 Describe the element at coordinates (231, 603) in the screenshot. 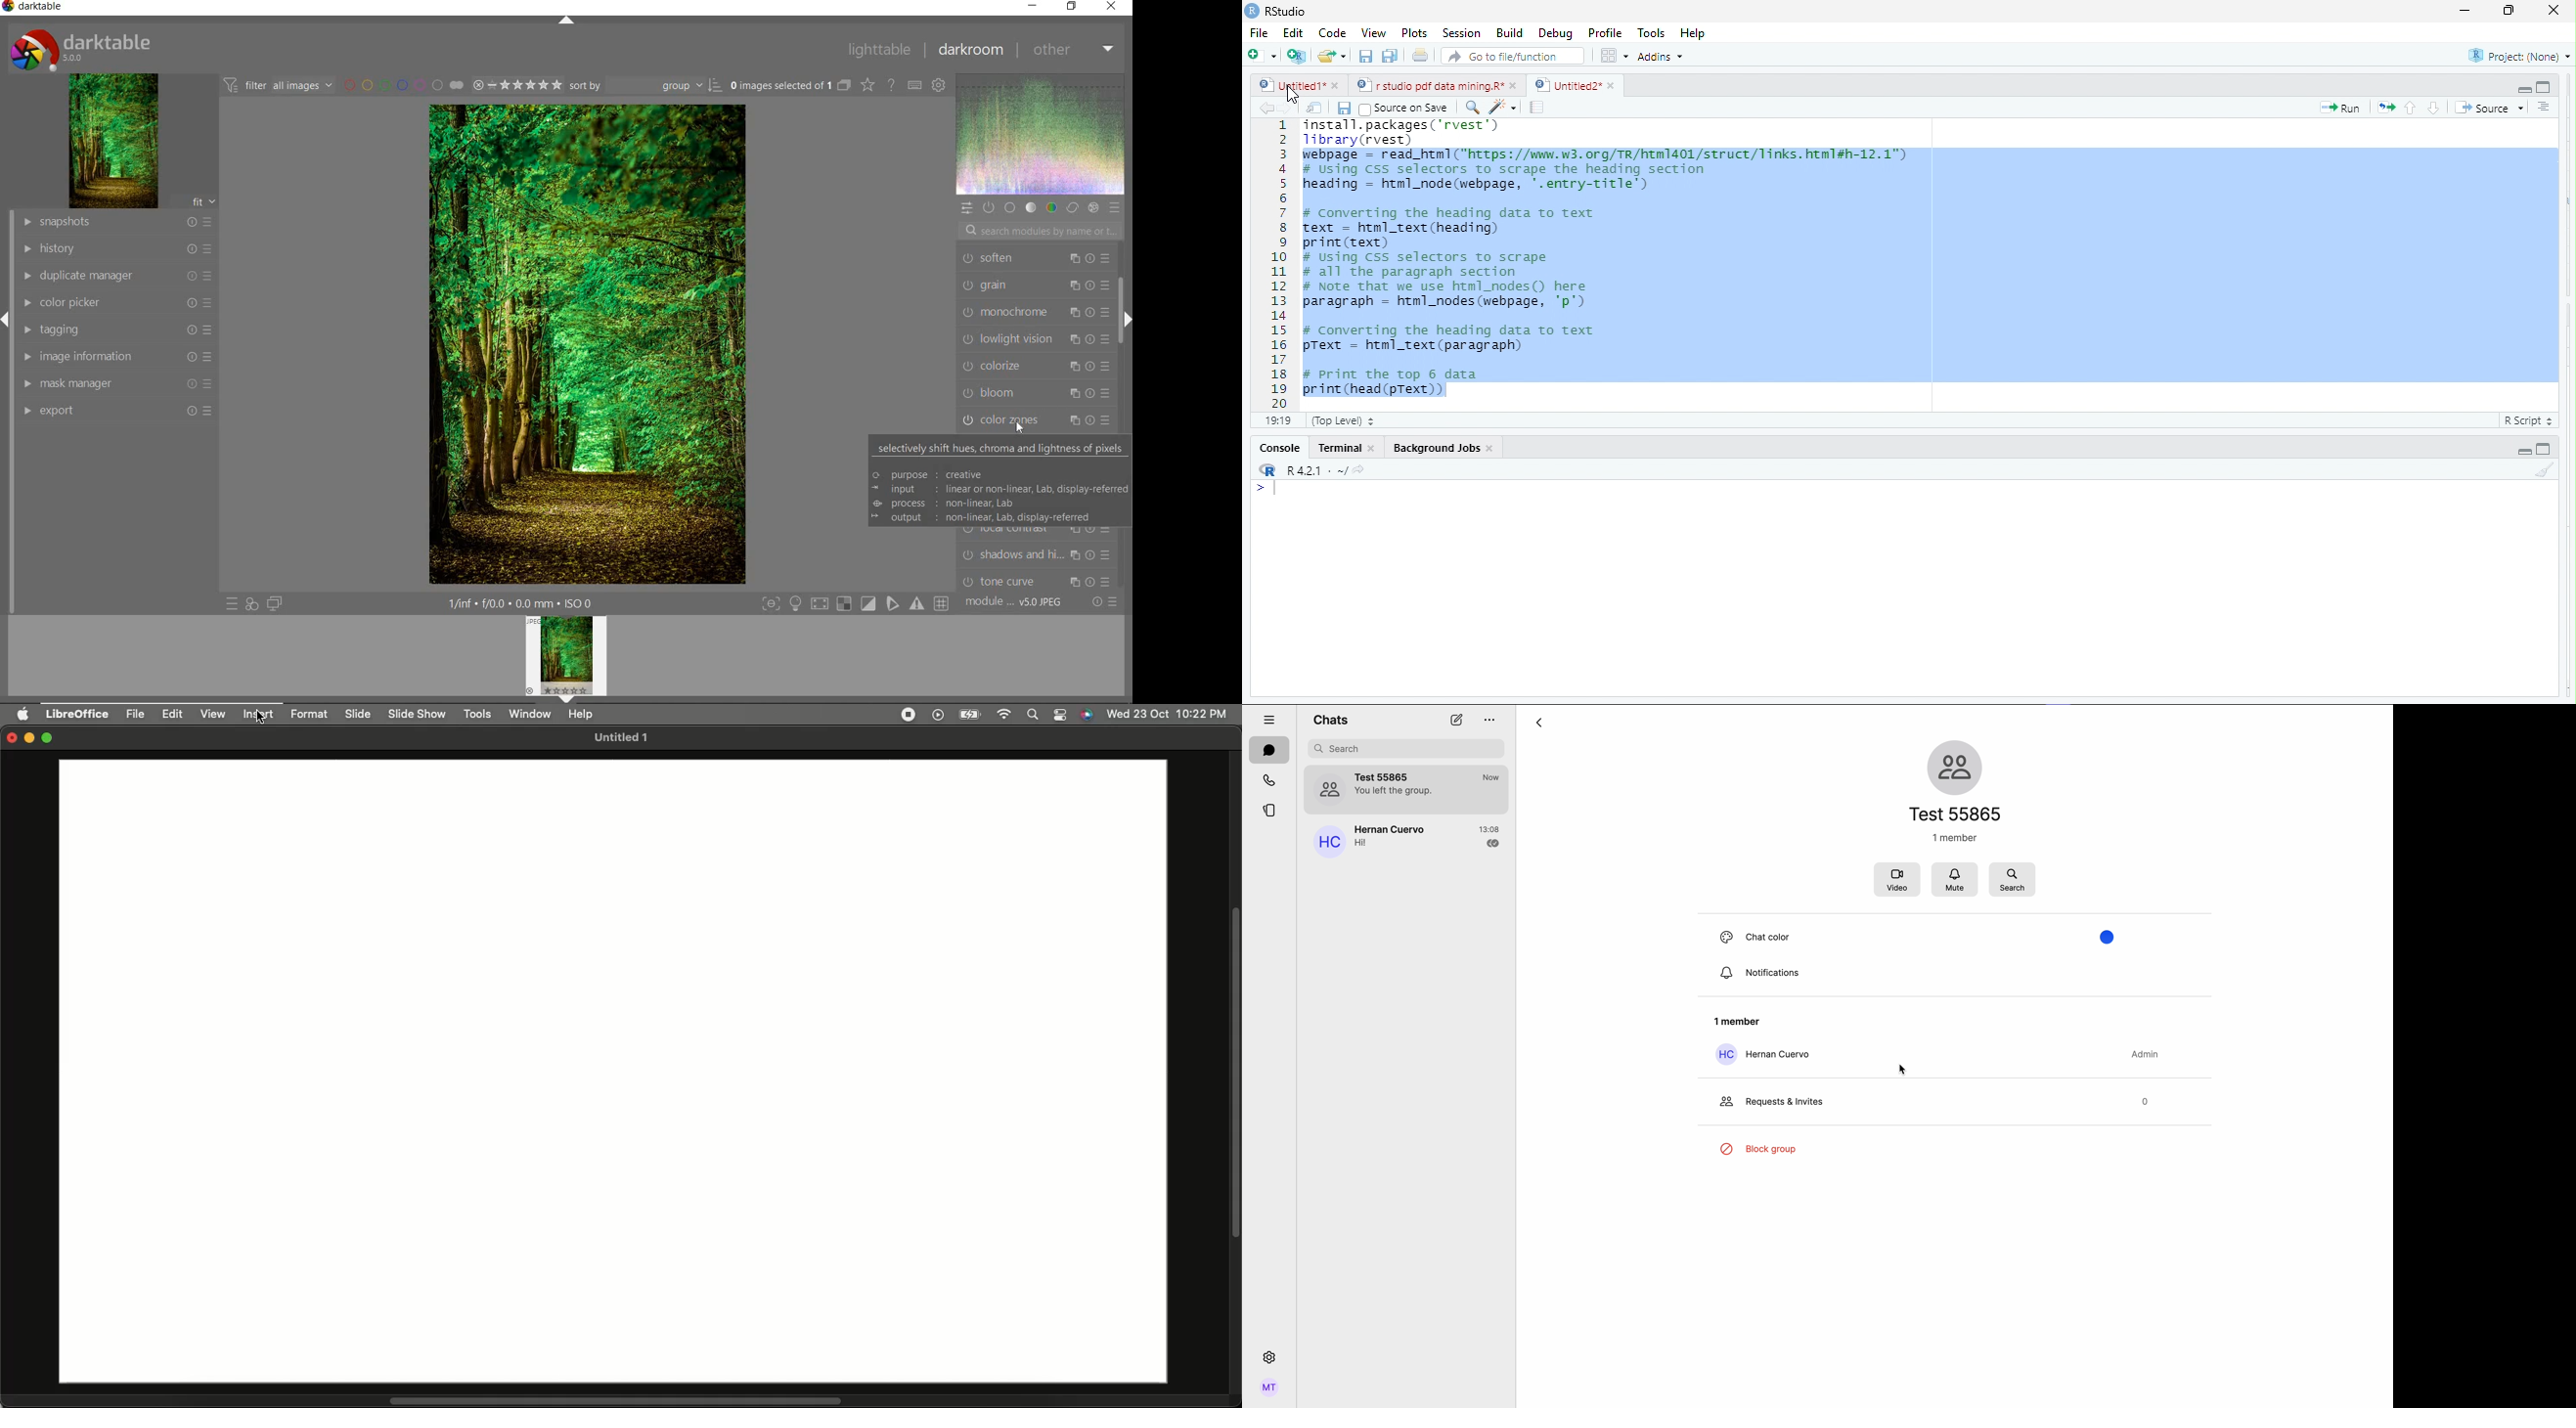

I see `QUICK ACCESS TO PRESETS` at that location.